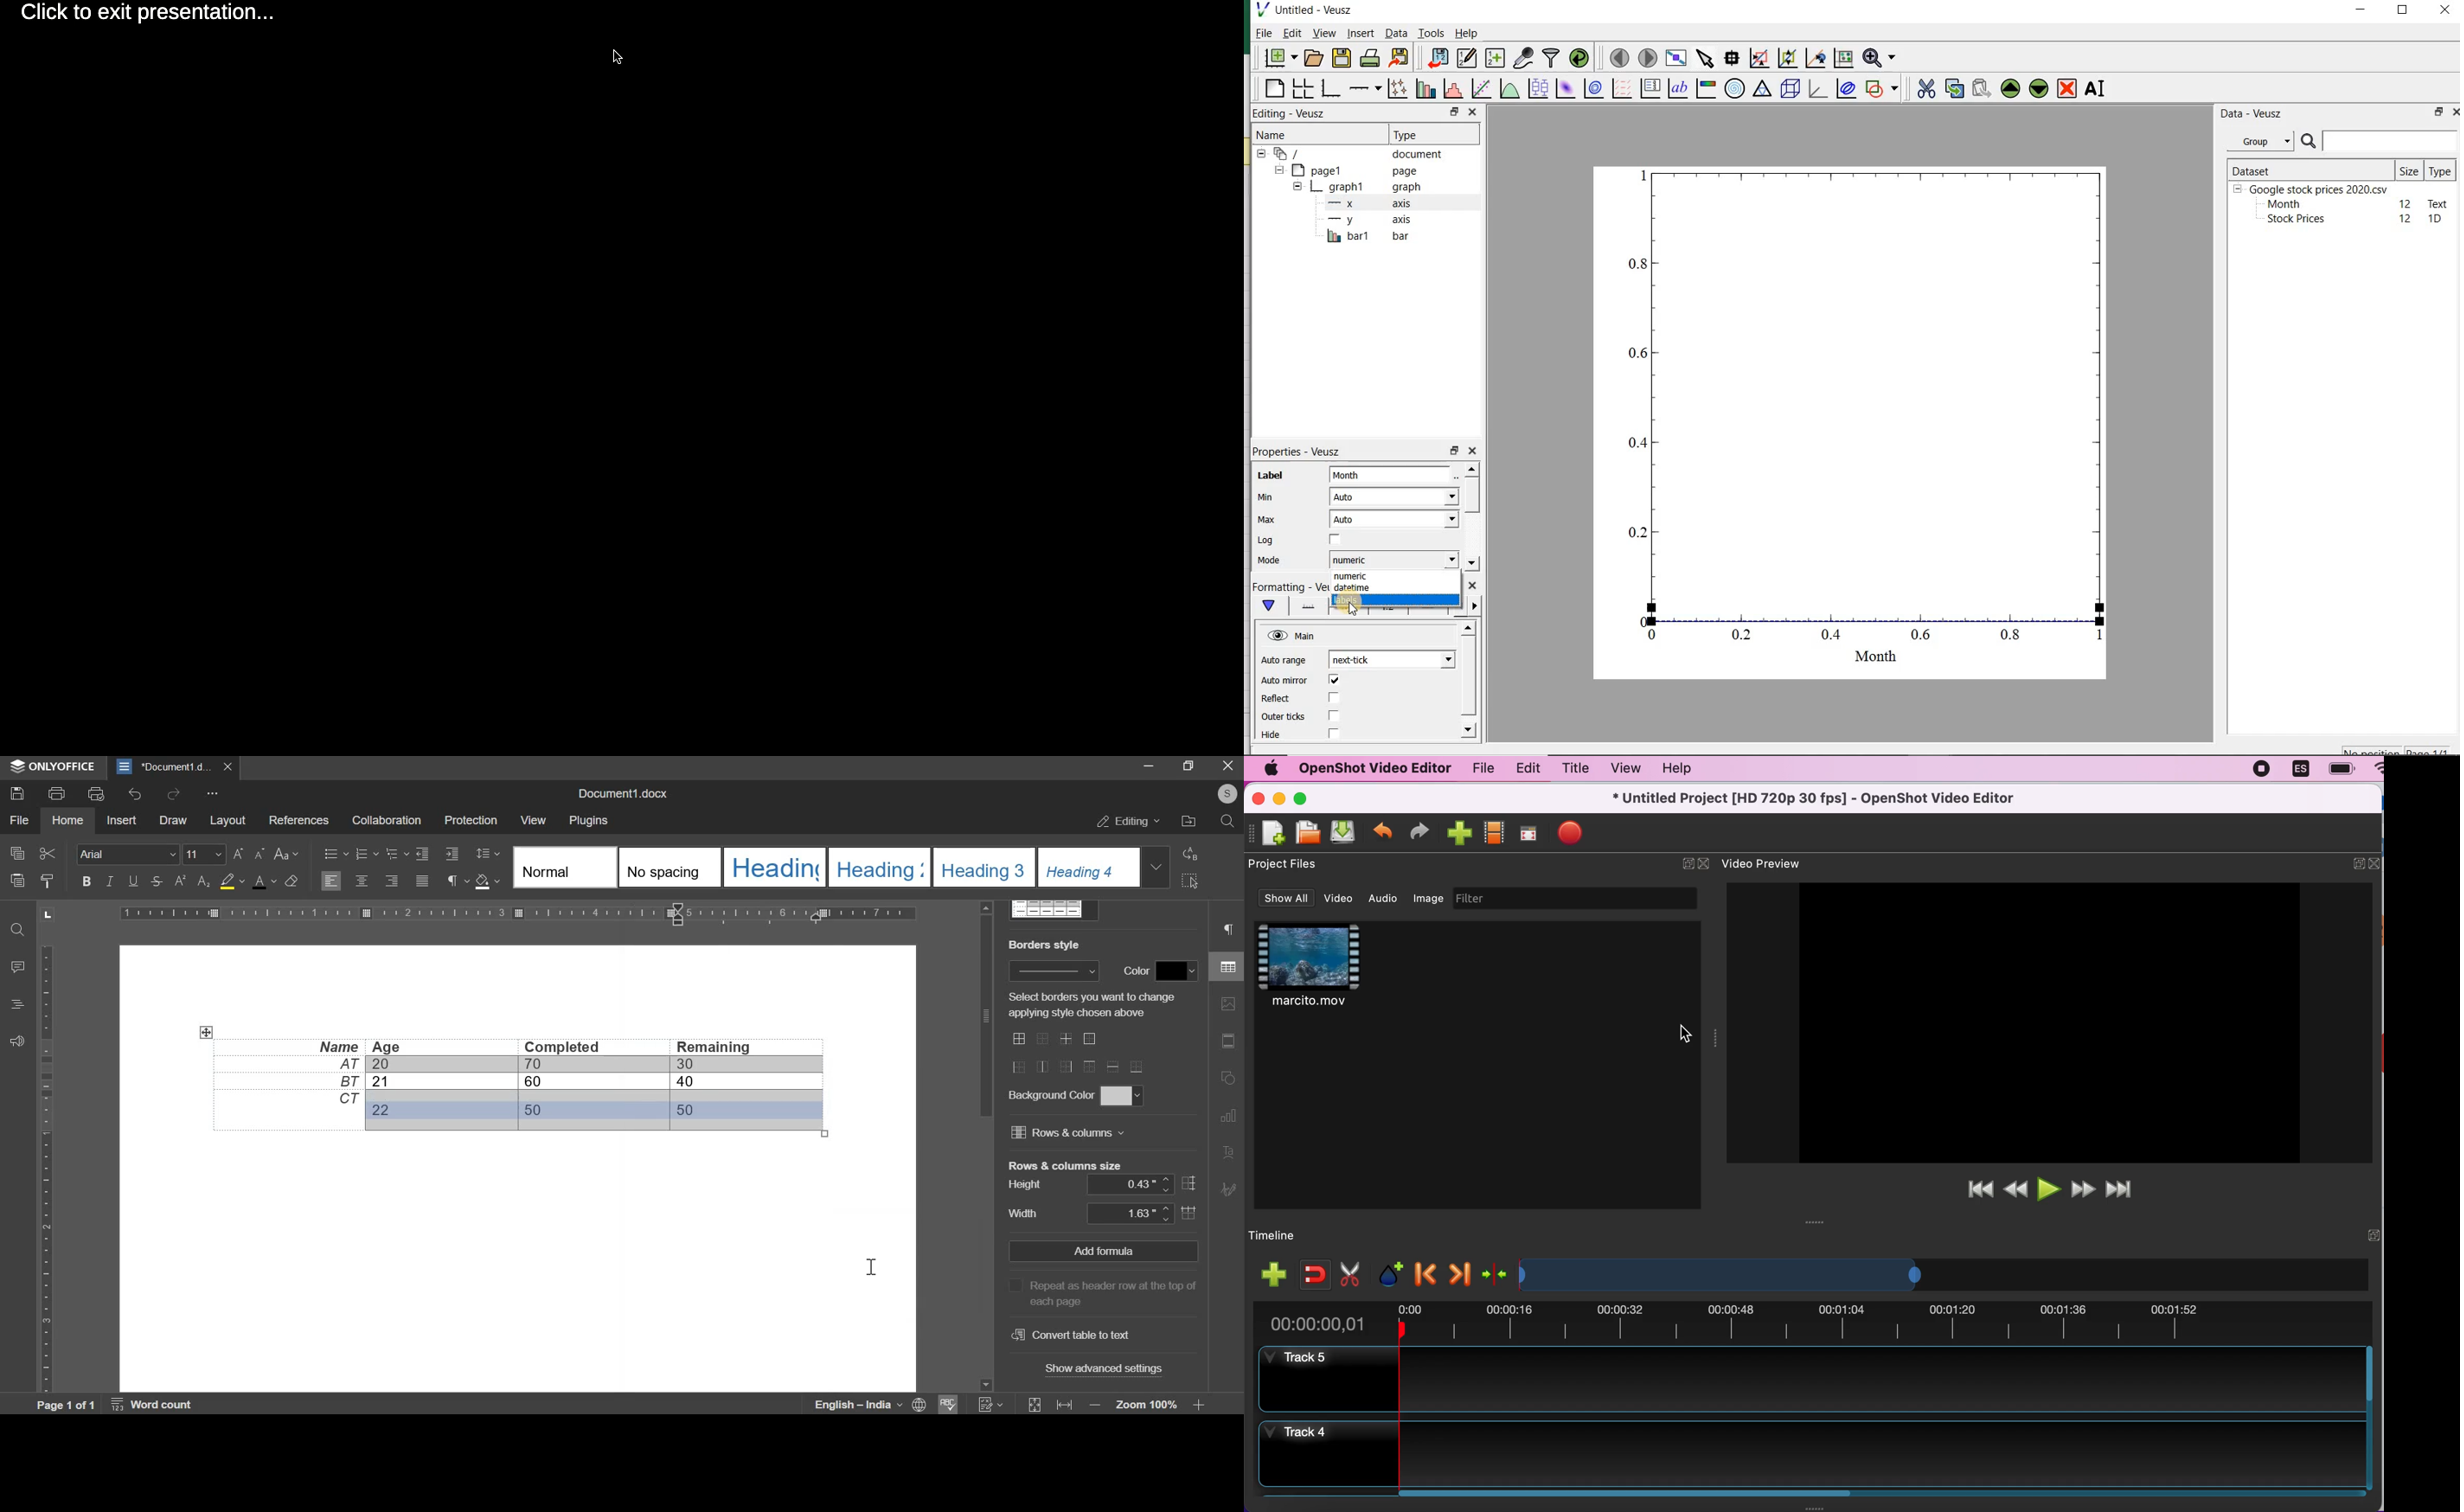  What do you see at coordinates (1305, 605) in the screenshot?
I see `axis line` at bounding box center [1305, 605].